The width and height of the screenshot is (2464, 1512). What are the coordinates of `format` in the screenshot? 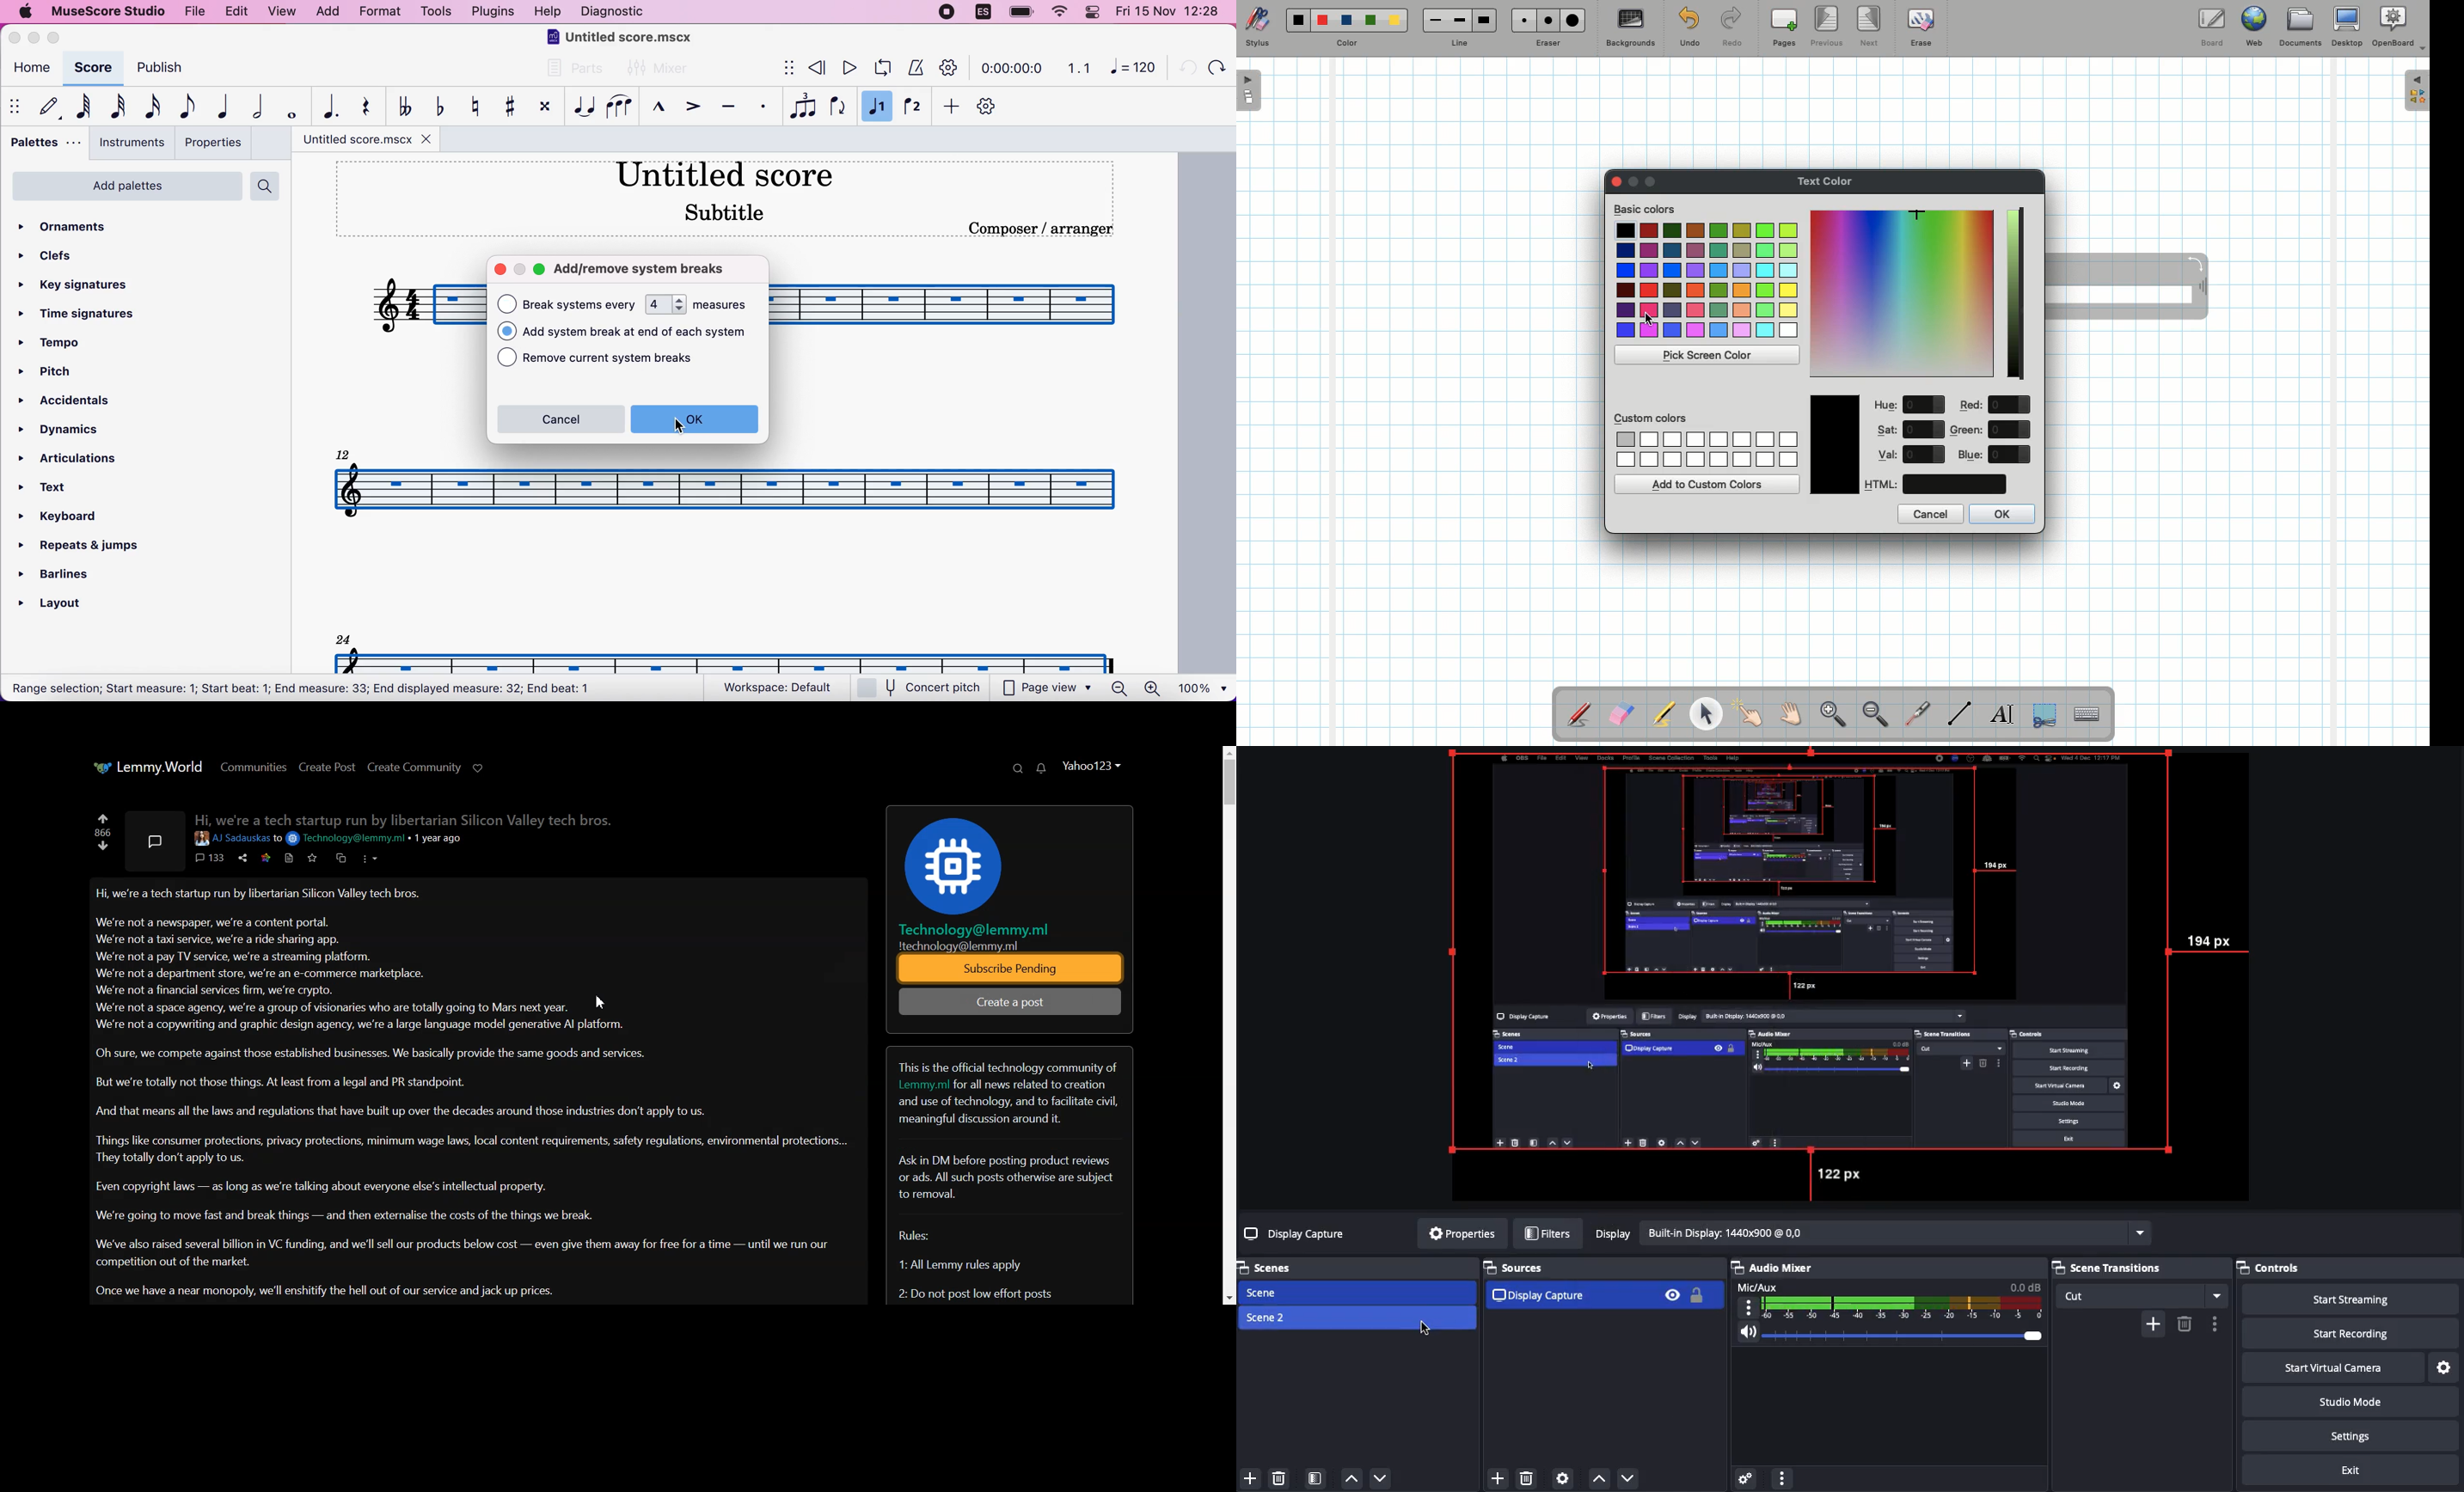 It's located at (380, 13).